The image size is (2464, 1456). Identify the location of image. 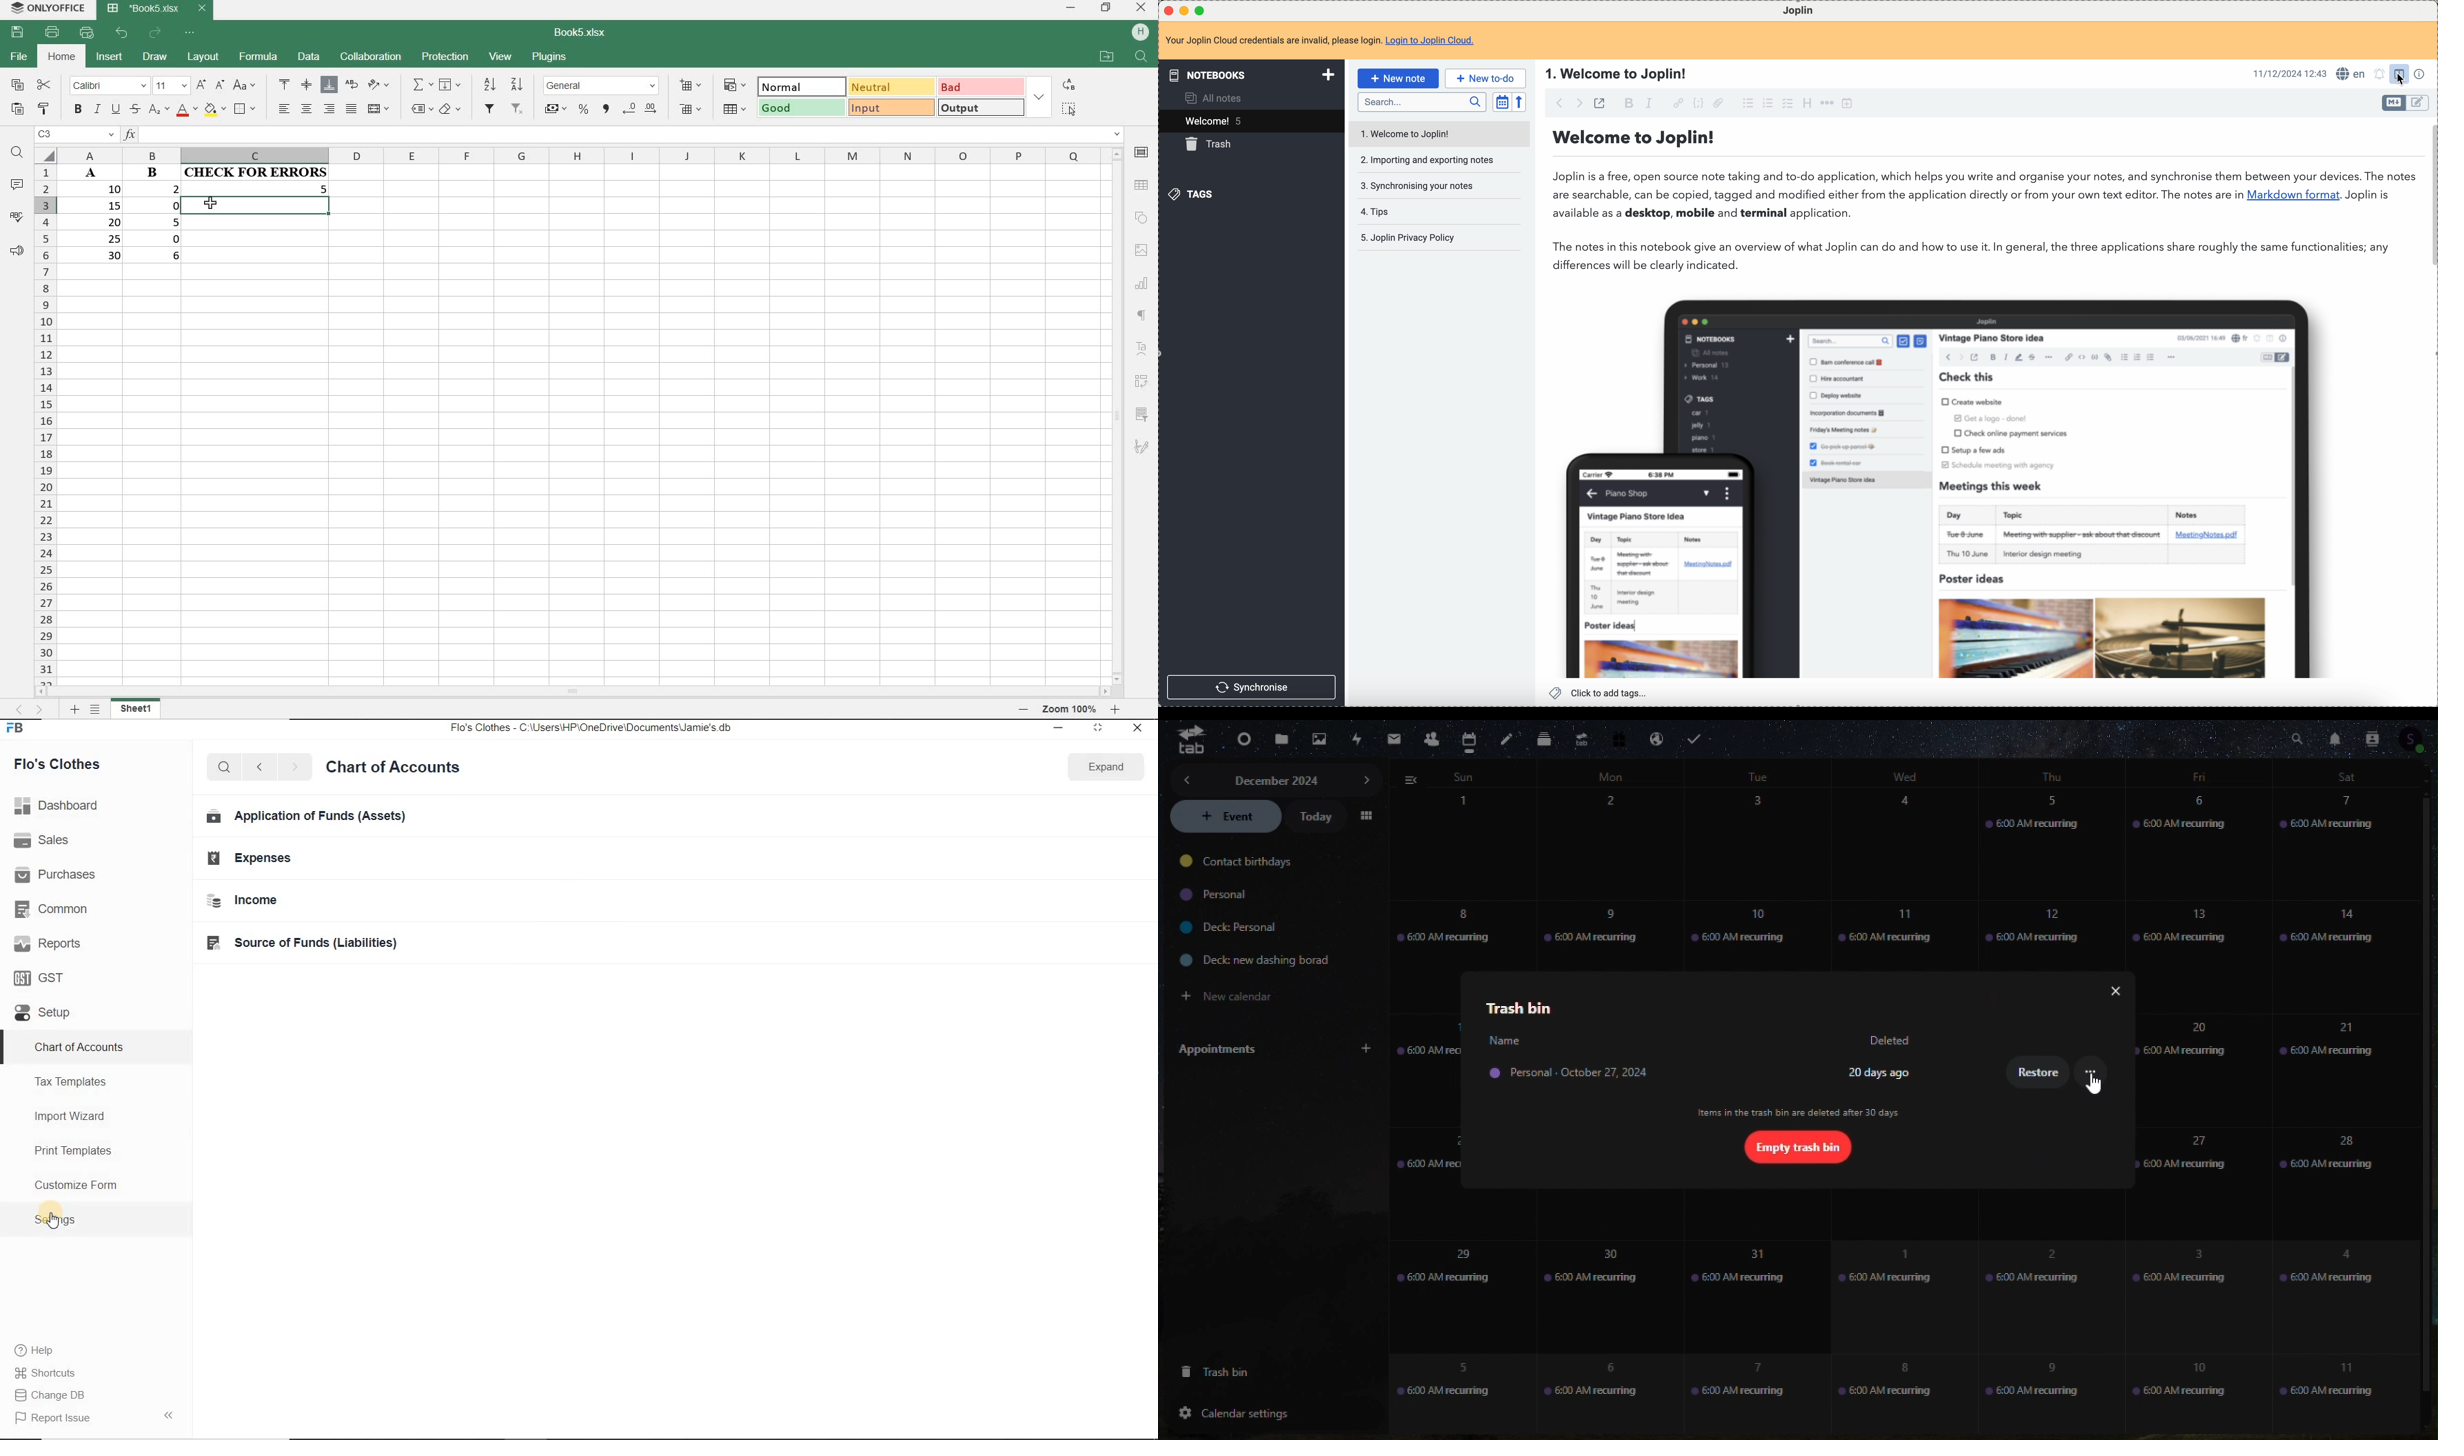
(1971, 481).